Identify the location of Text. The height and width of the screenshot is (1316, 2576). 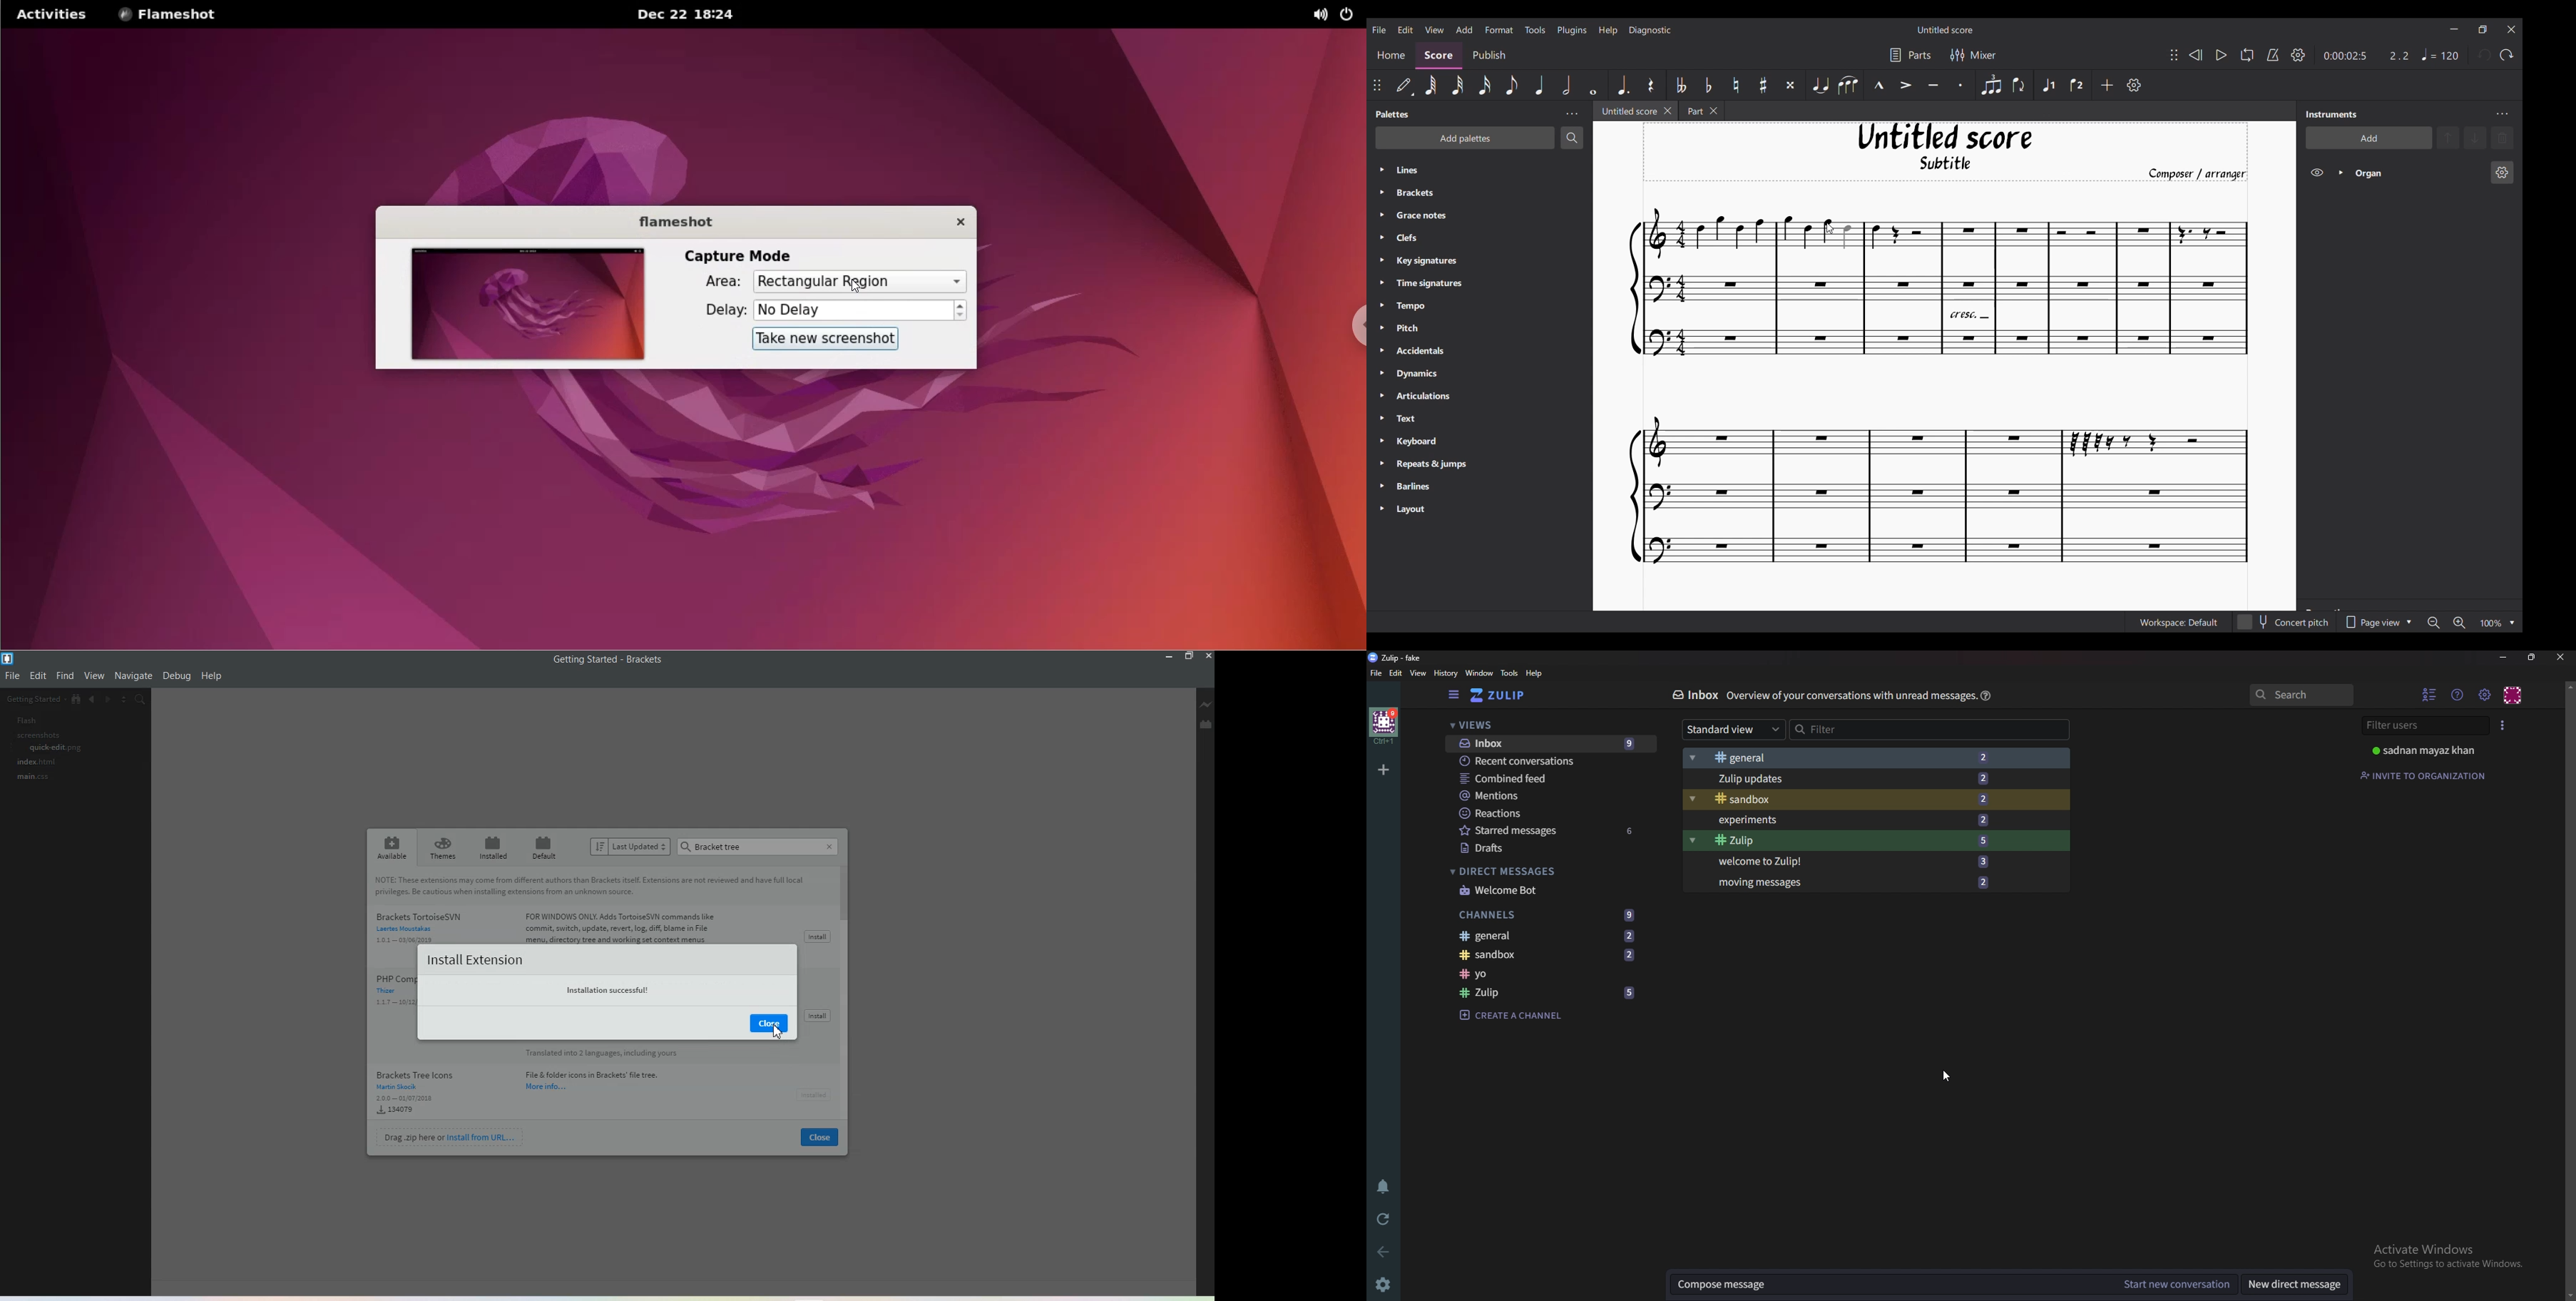
(609, 659).